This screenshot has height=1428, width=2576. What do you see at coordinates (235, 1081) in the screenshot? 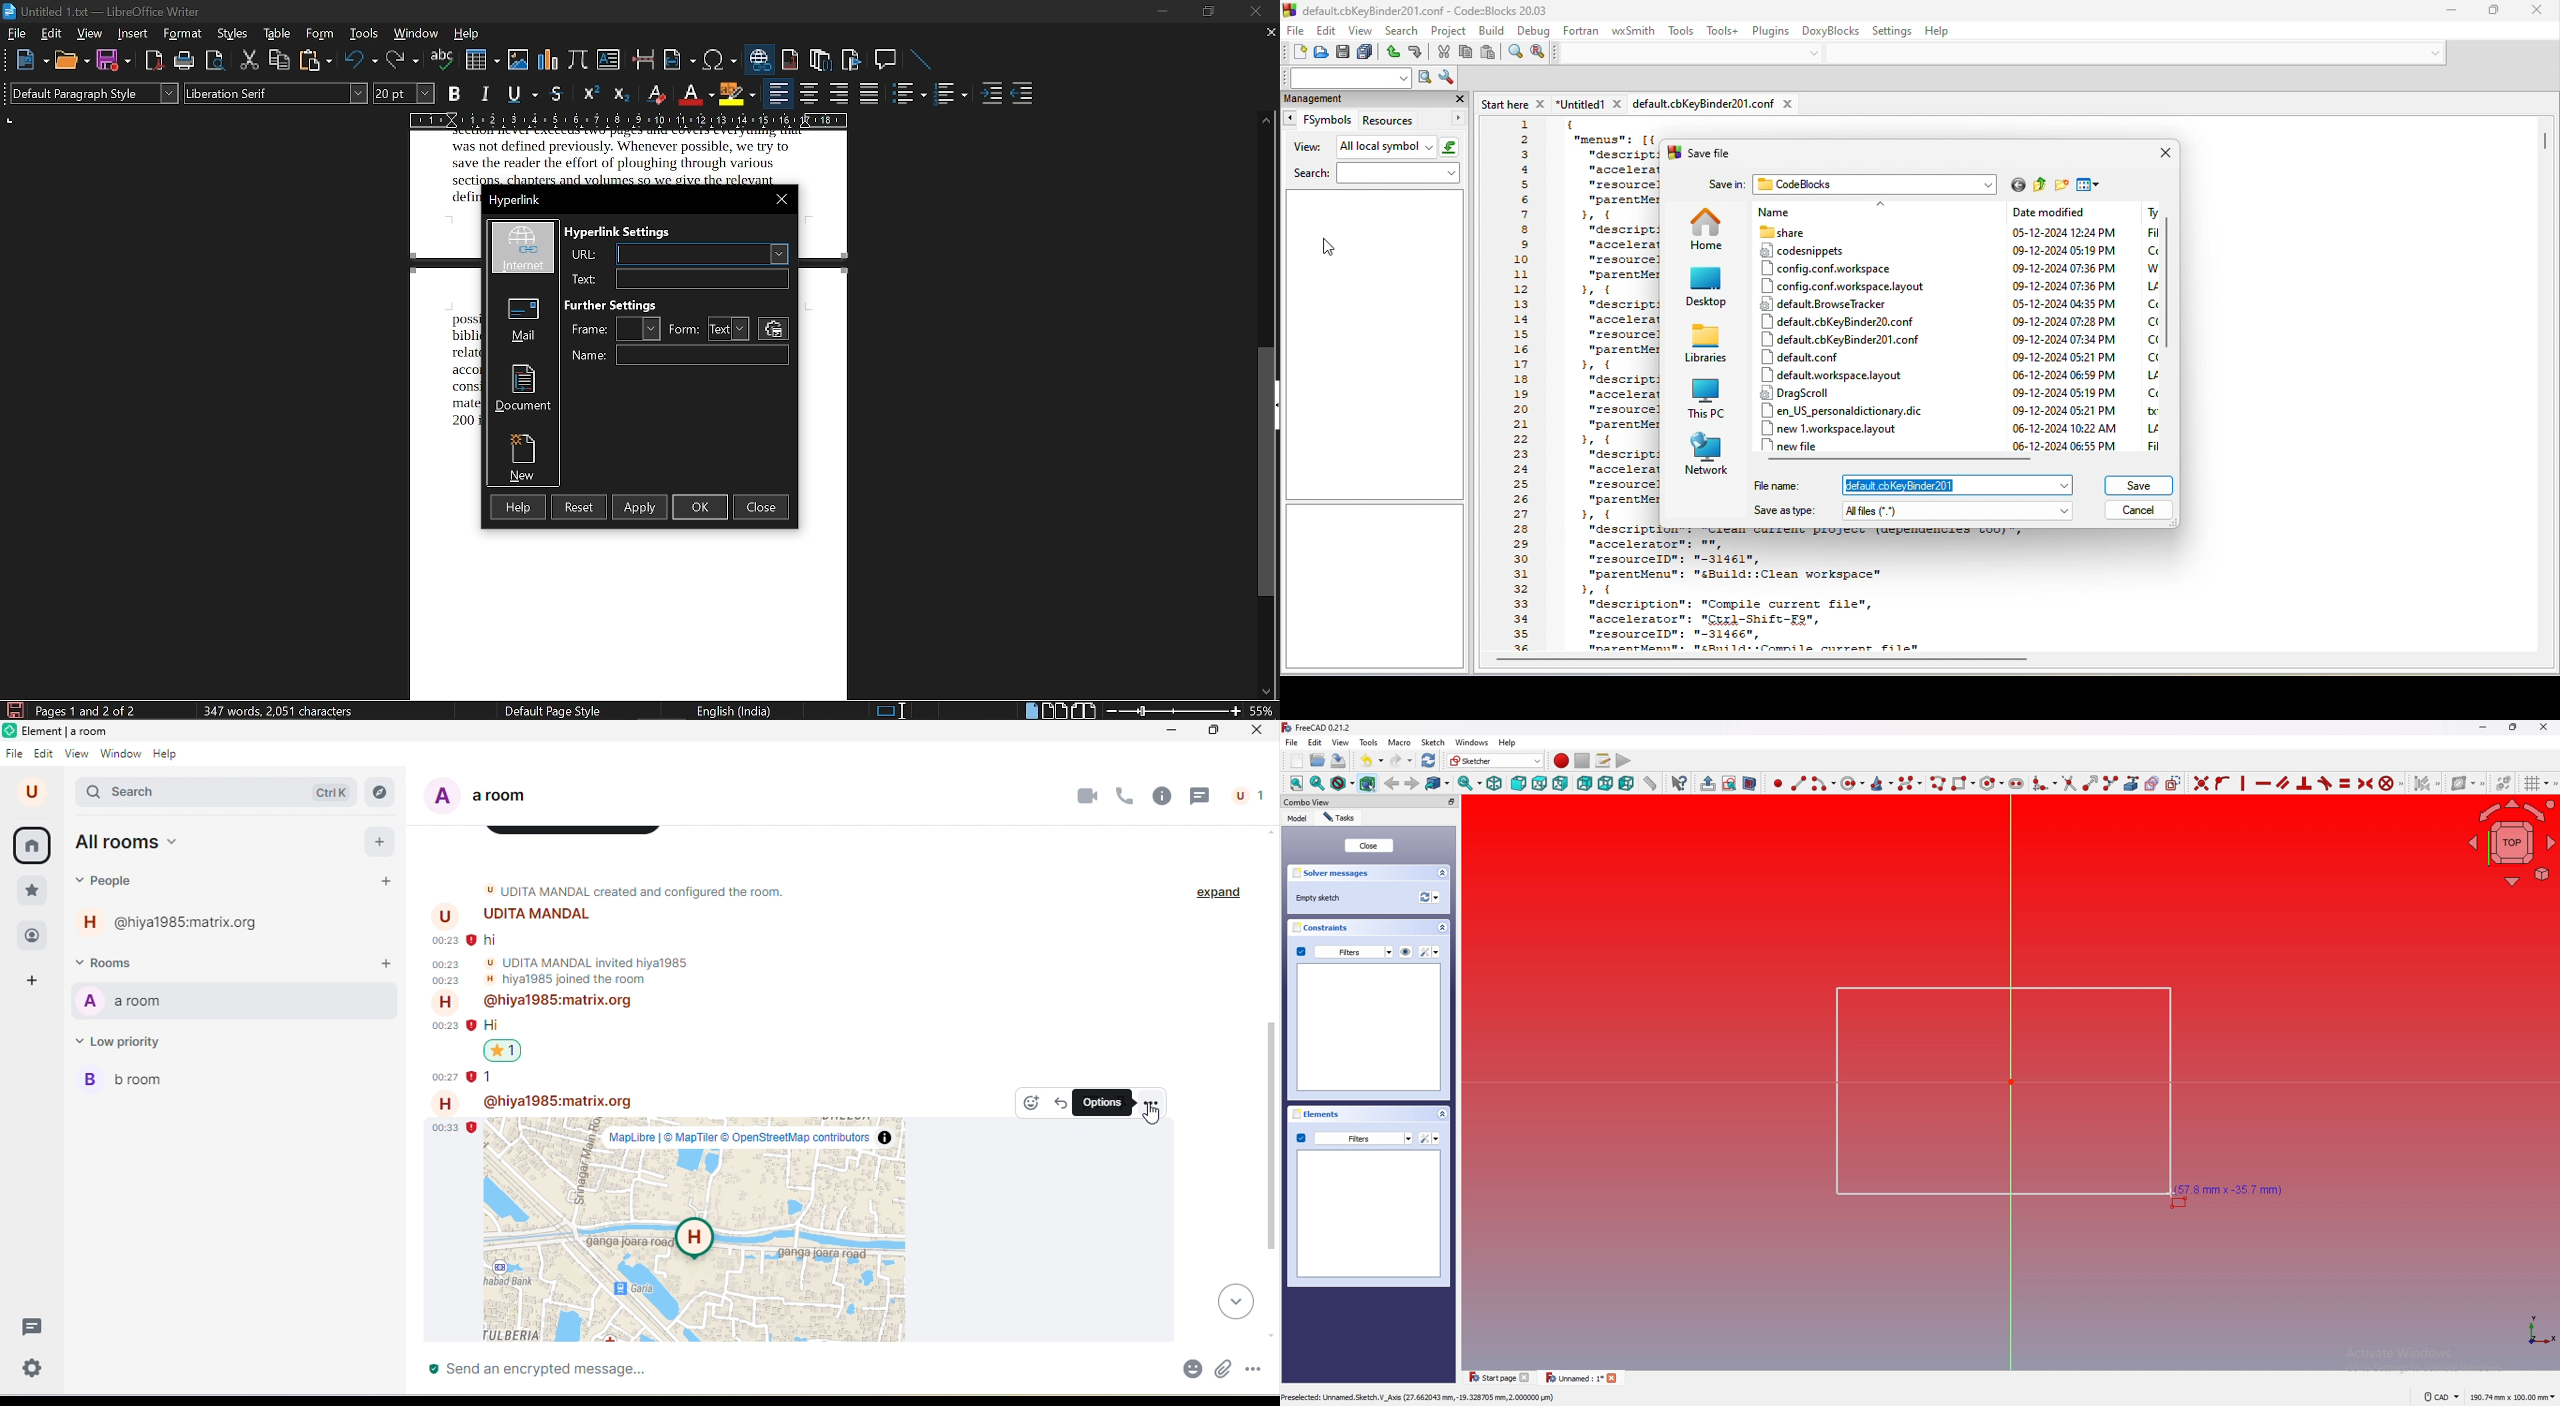
I see `b room` at bounding box center [235, 1081].